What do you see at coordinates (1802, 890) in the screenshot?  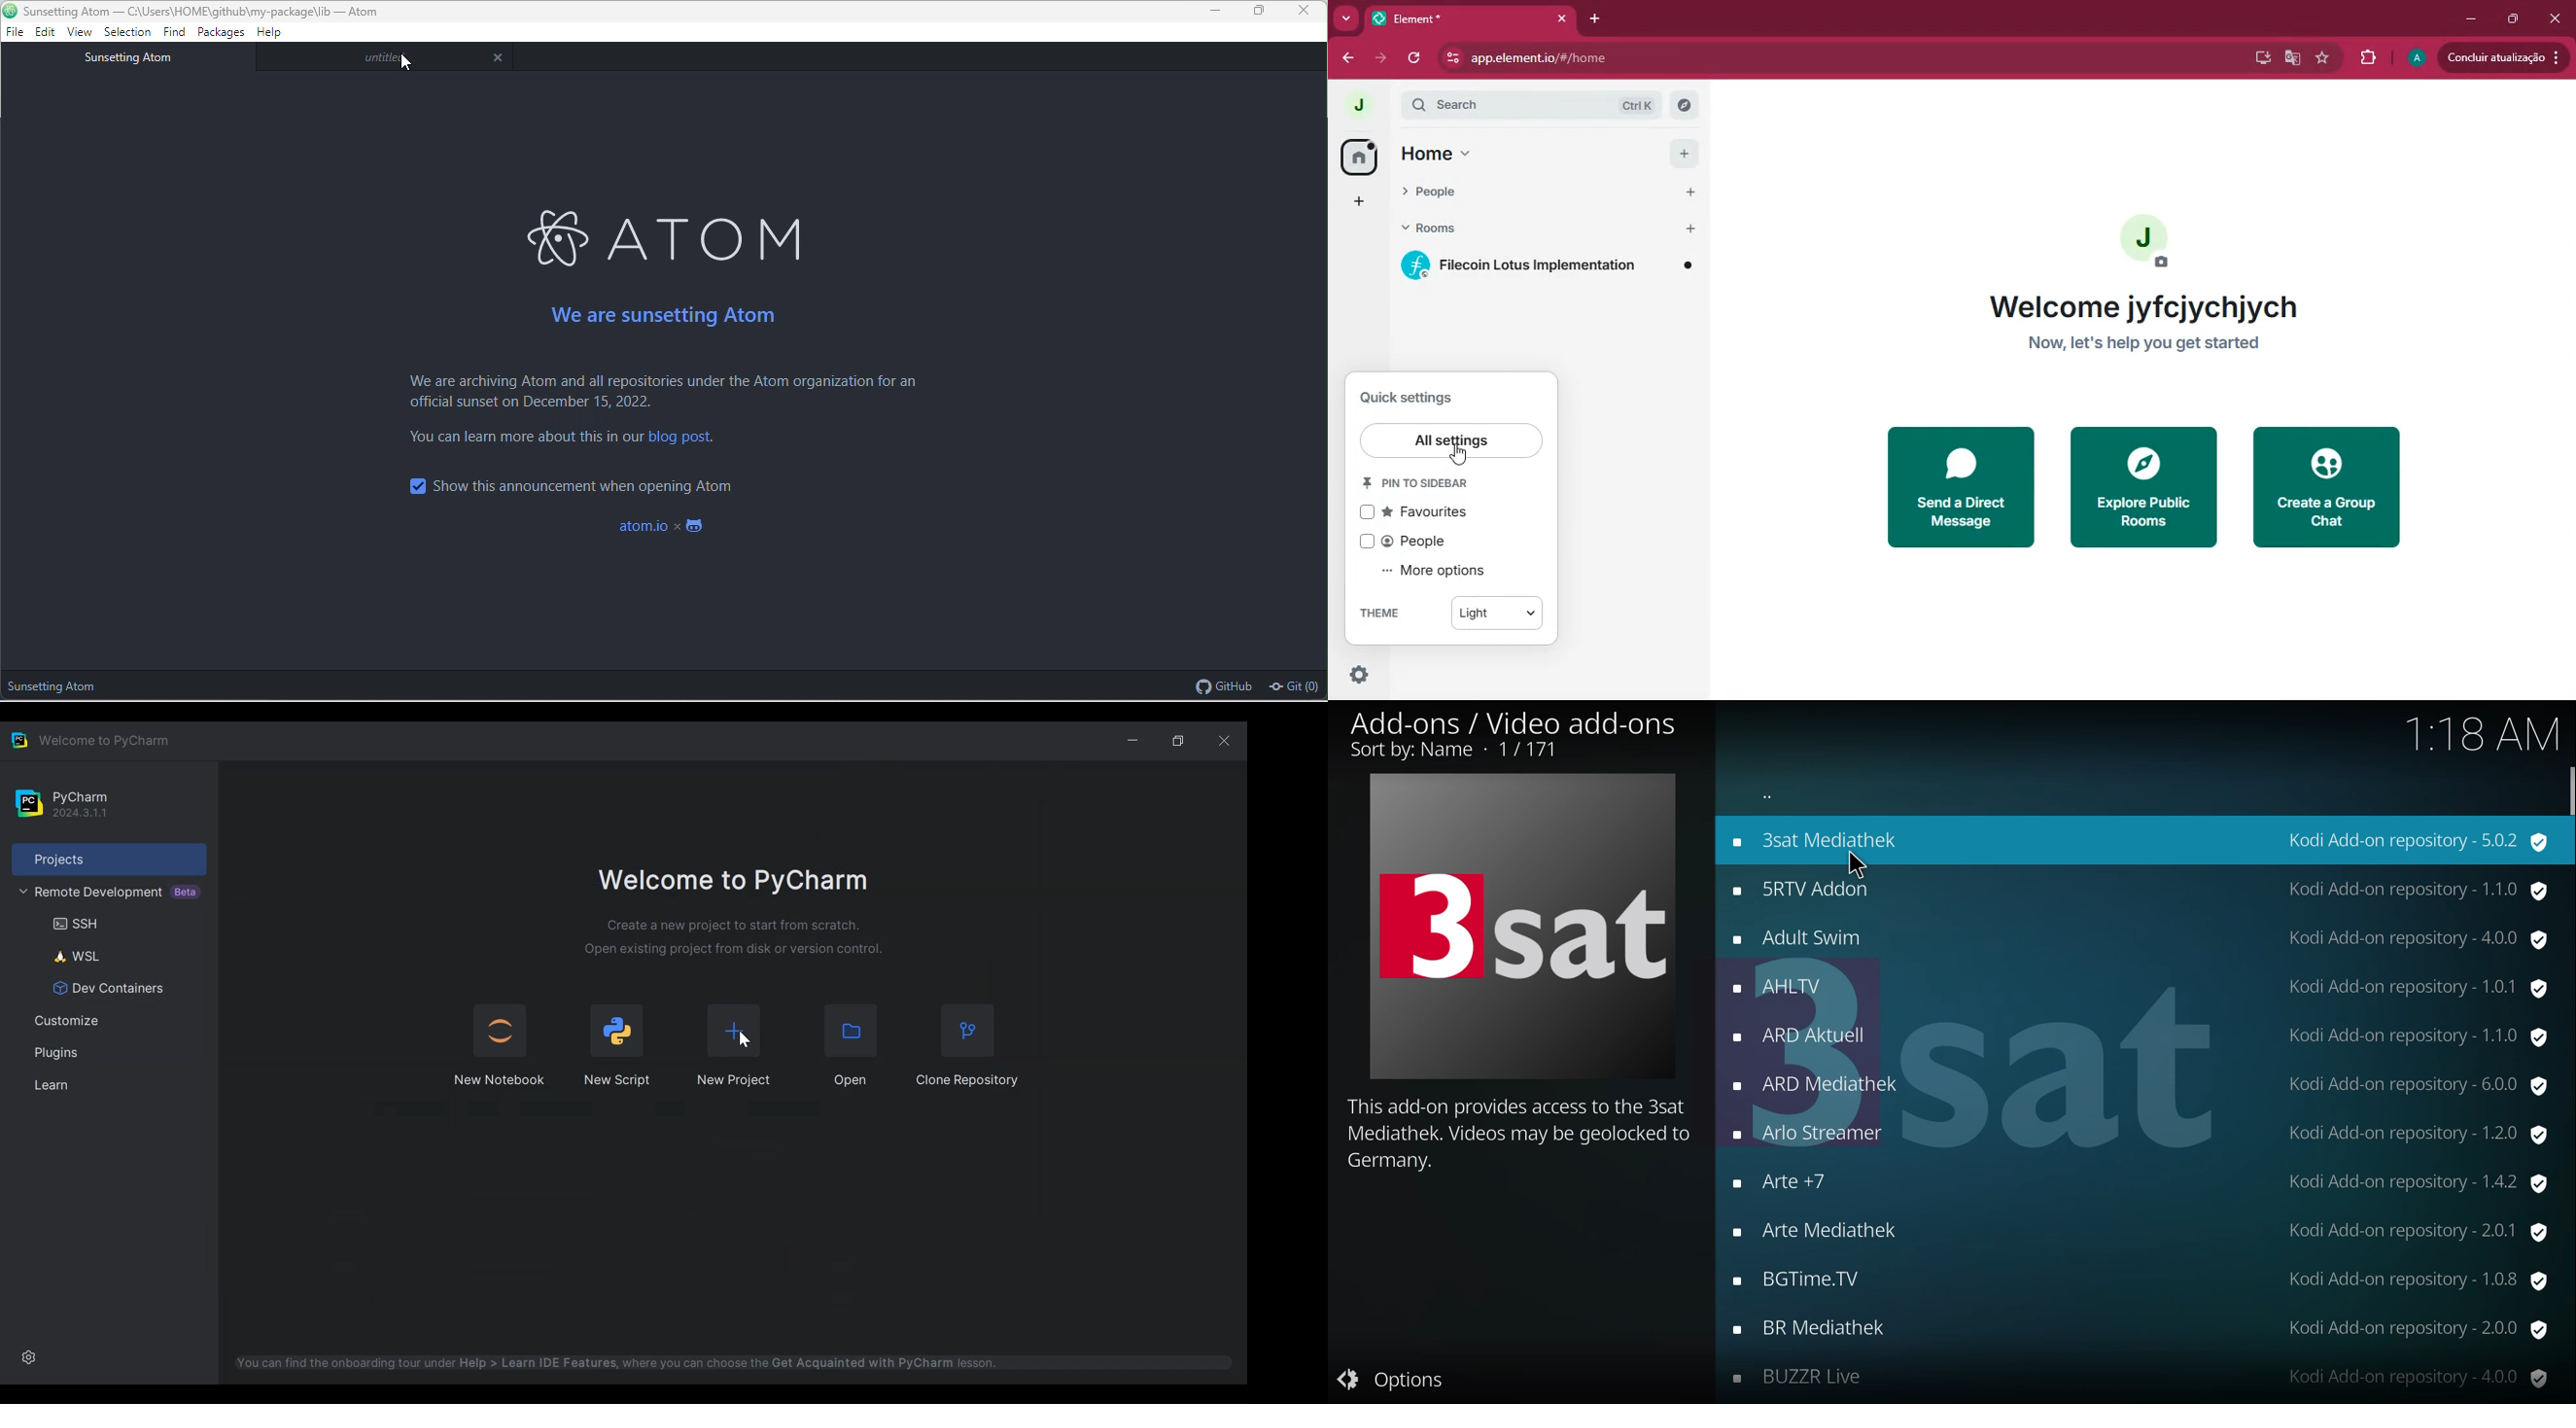 I see `add-ons` at bounding box center [1802, 890].